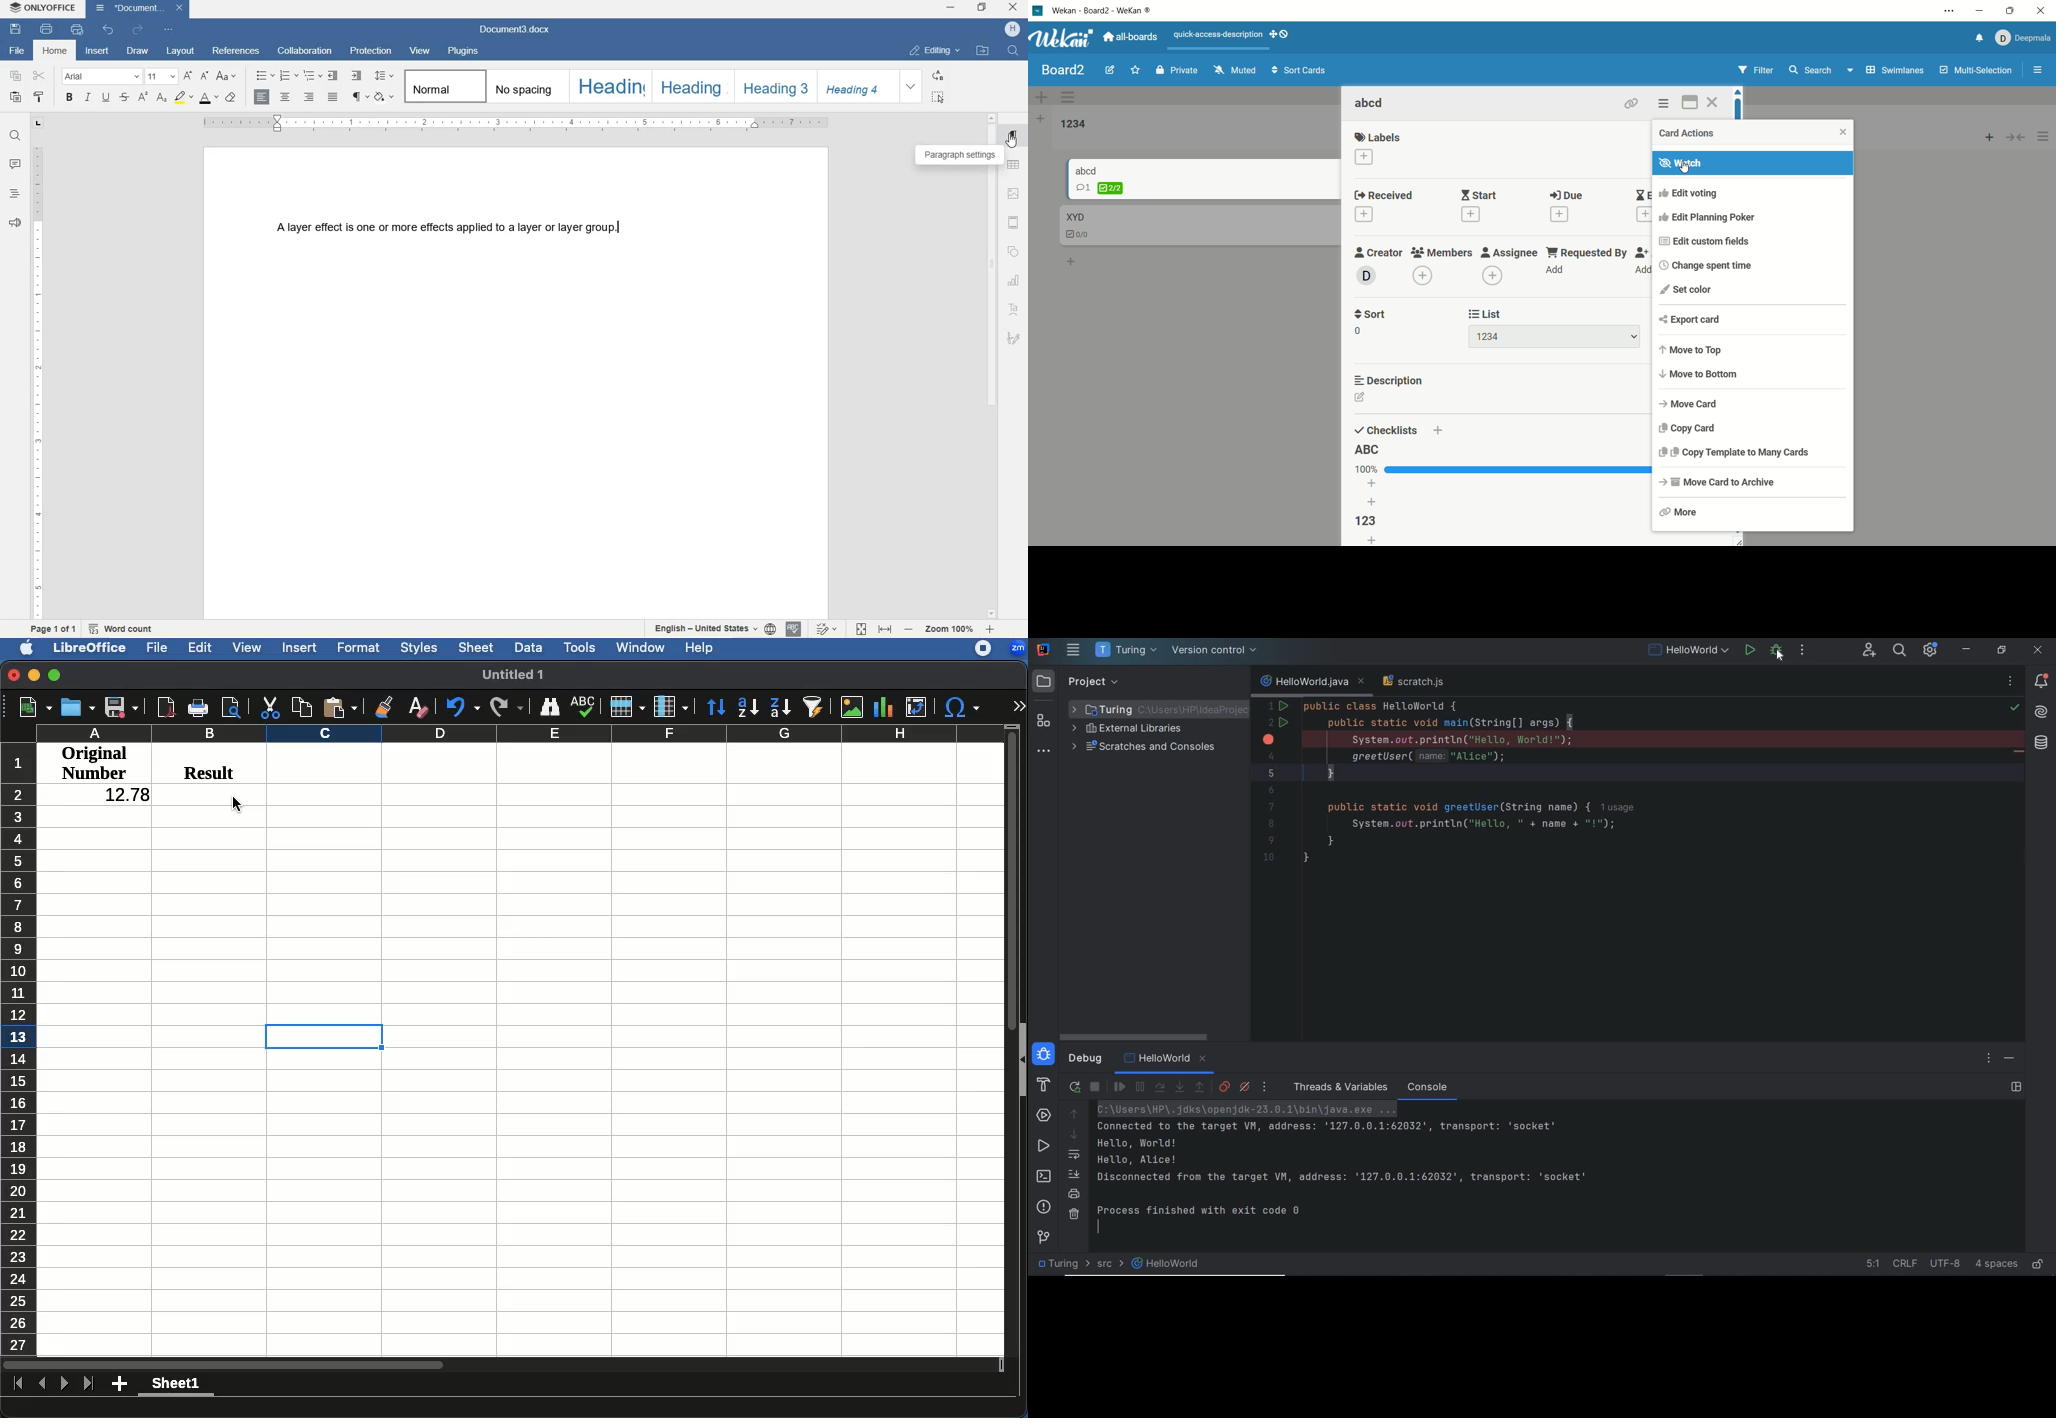  I want to click on add list, so click(1039, 121).